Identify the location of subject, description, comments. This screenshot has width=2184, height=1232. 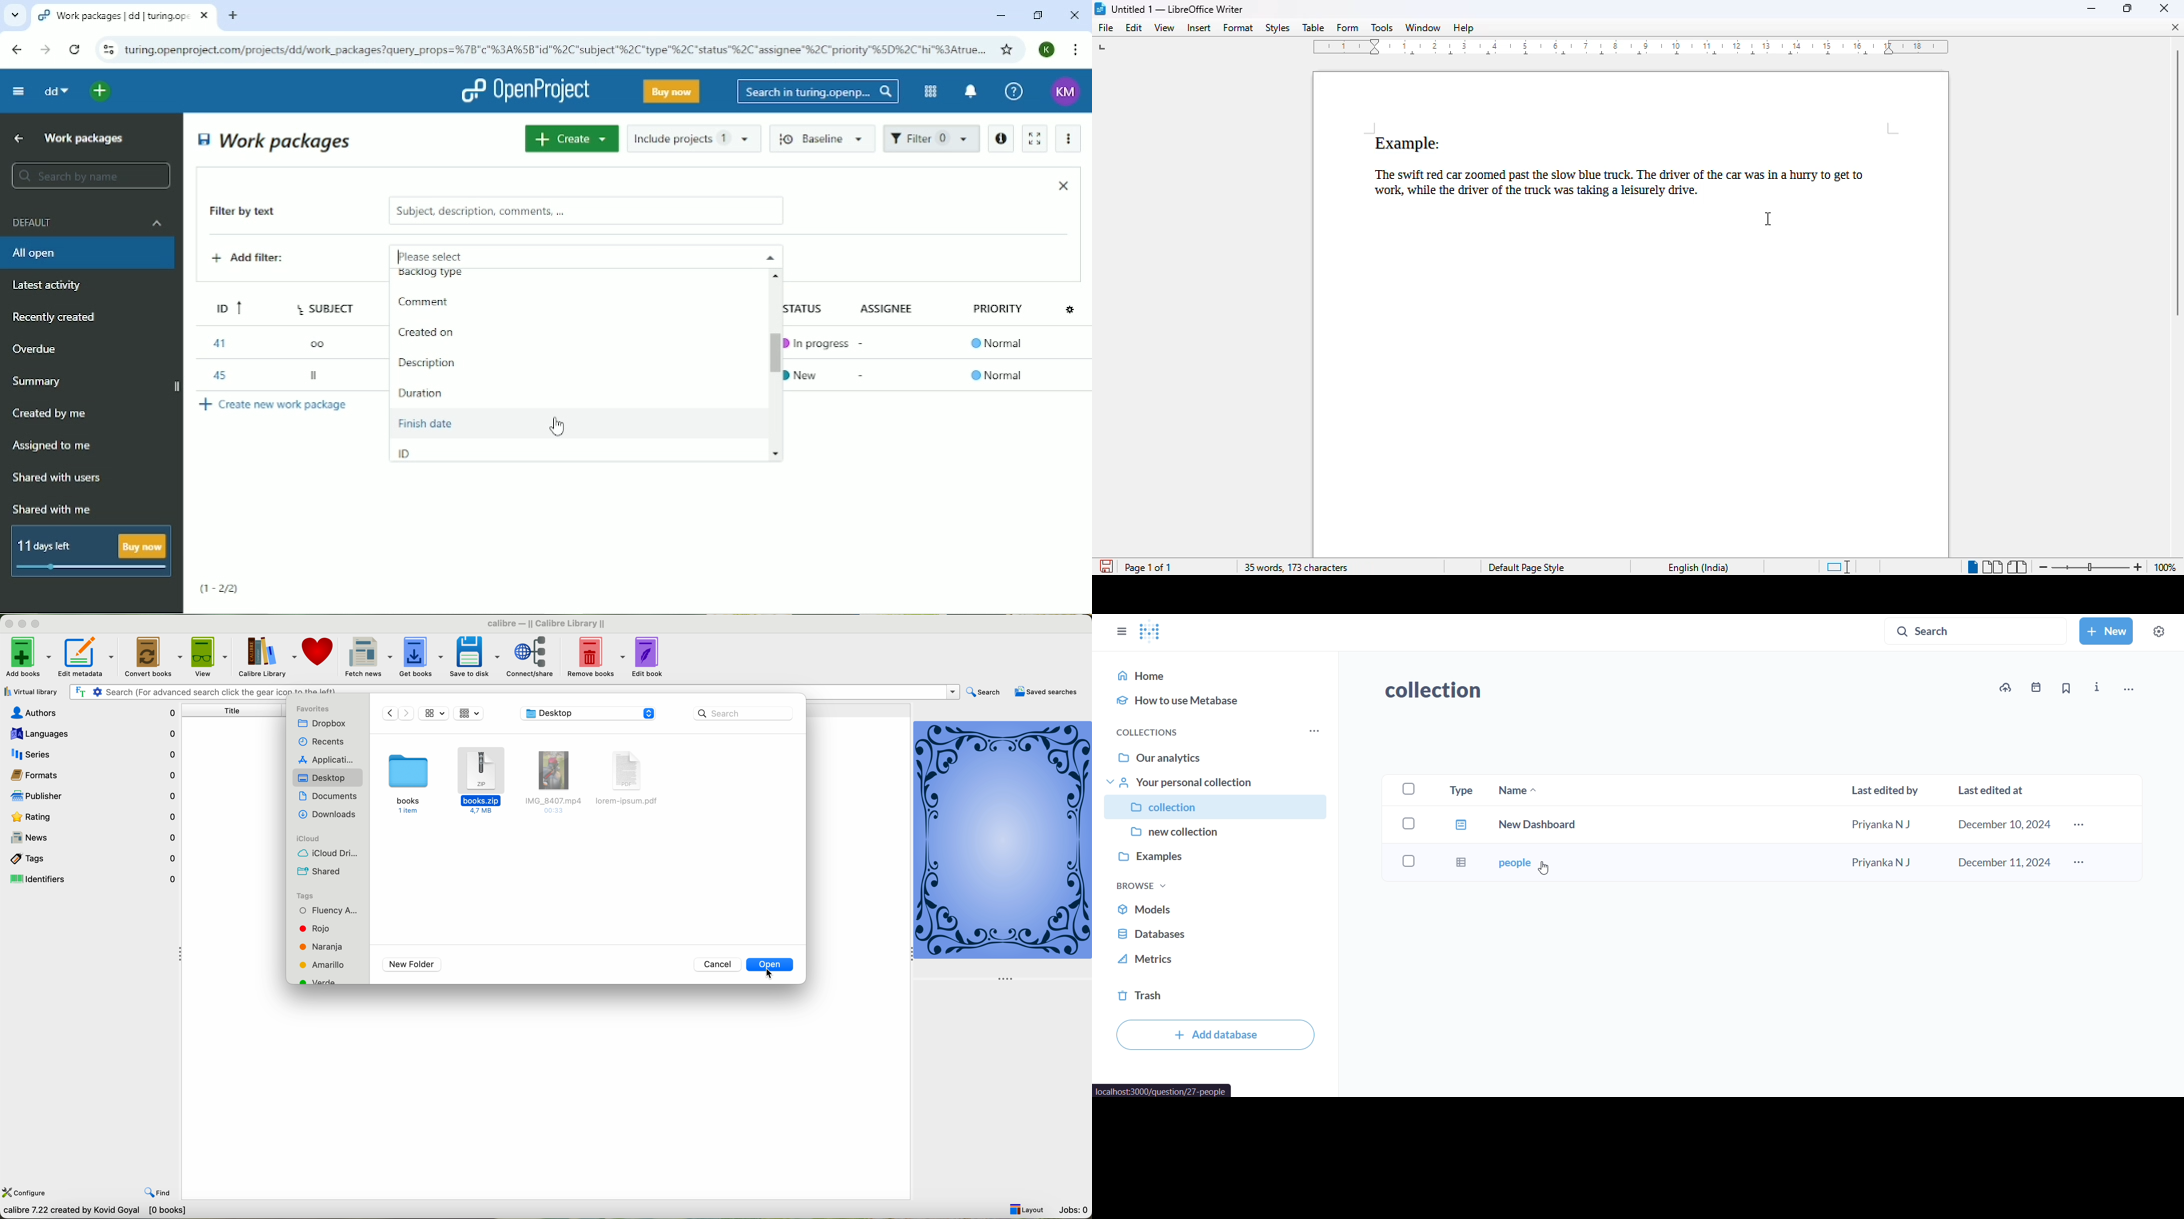
(585, 211).